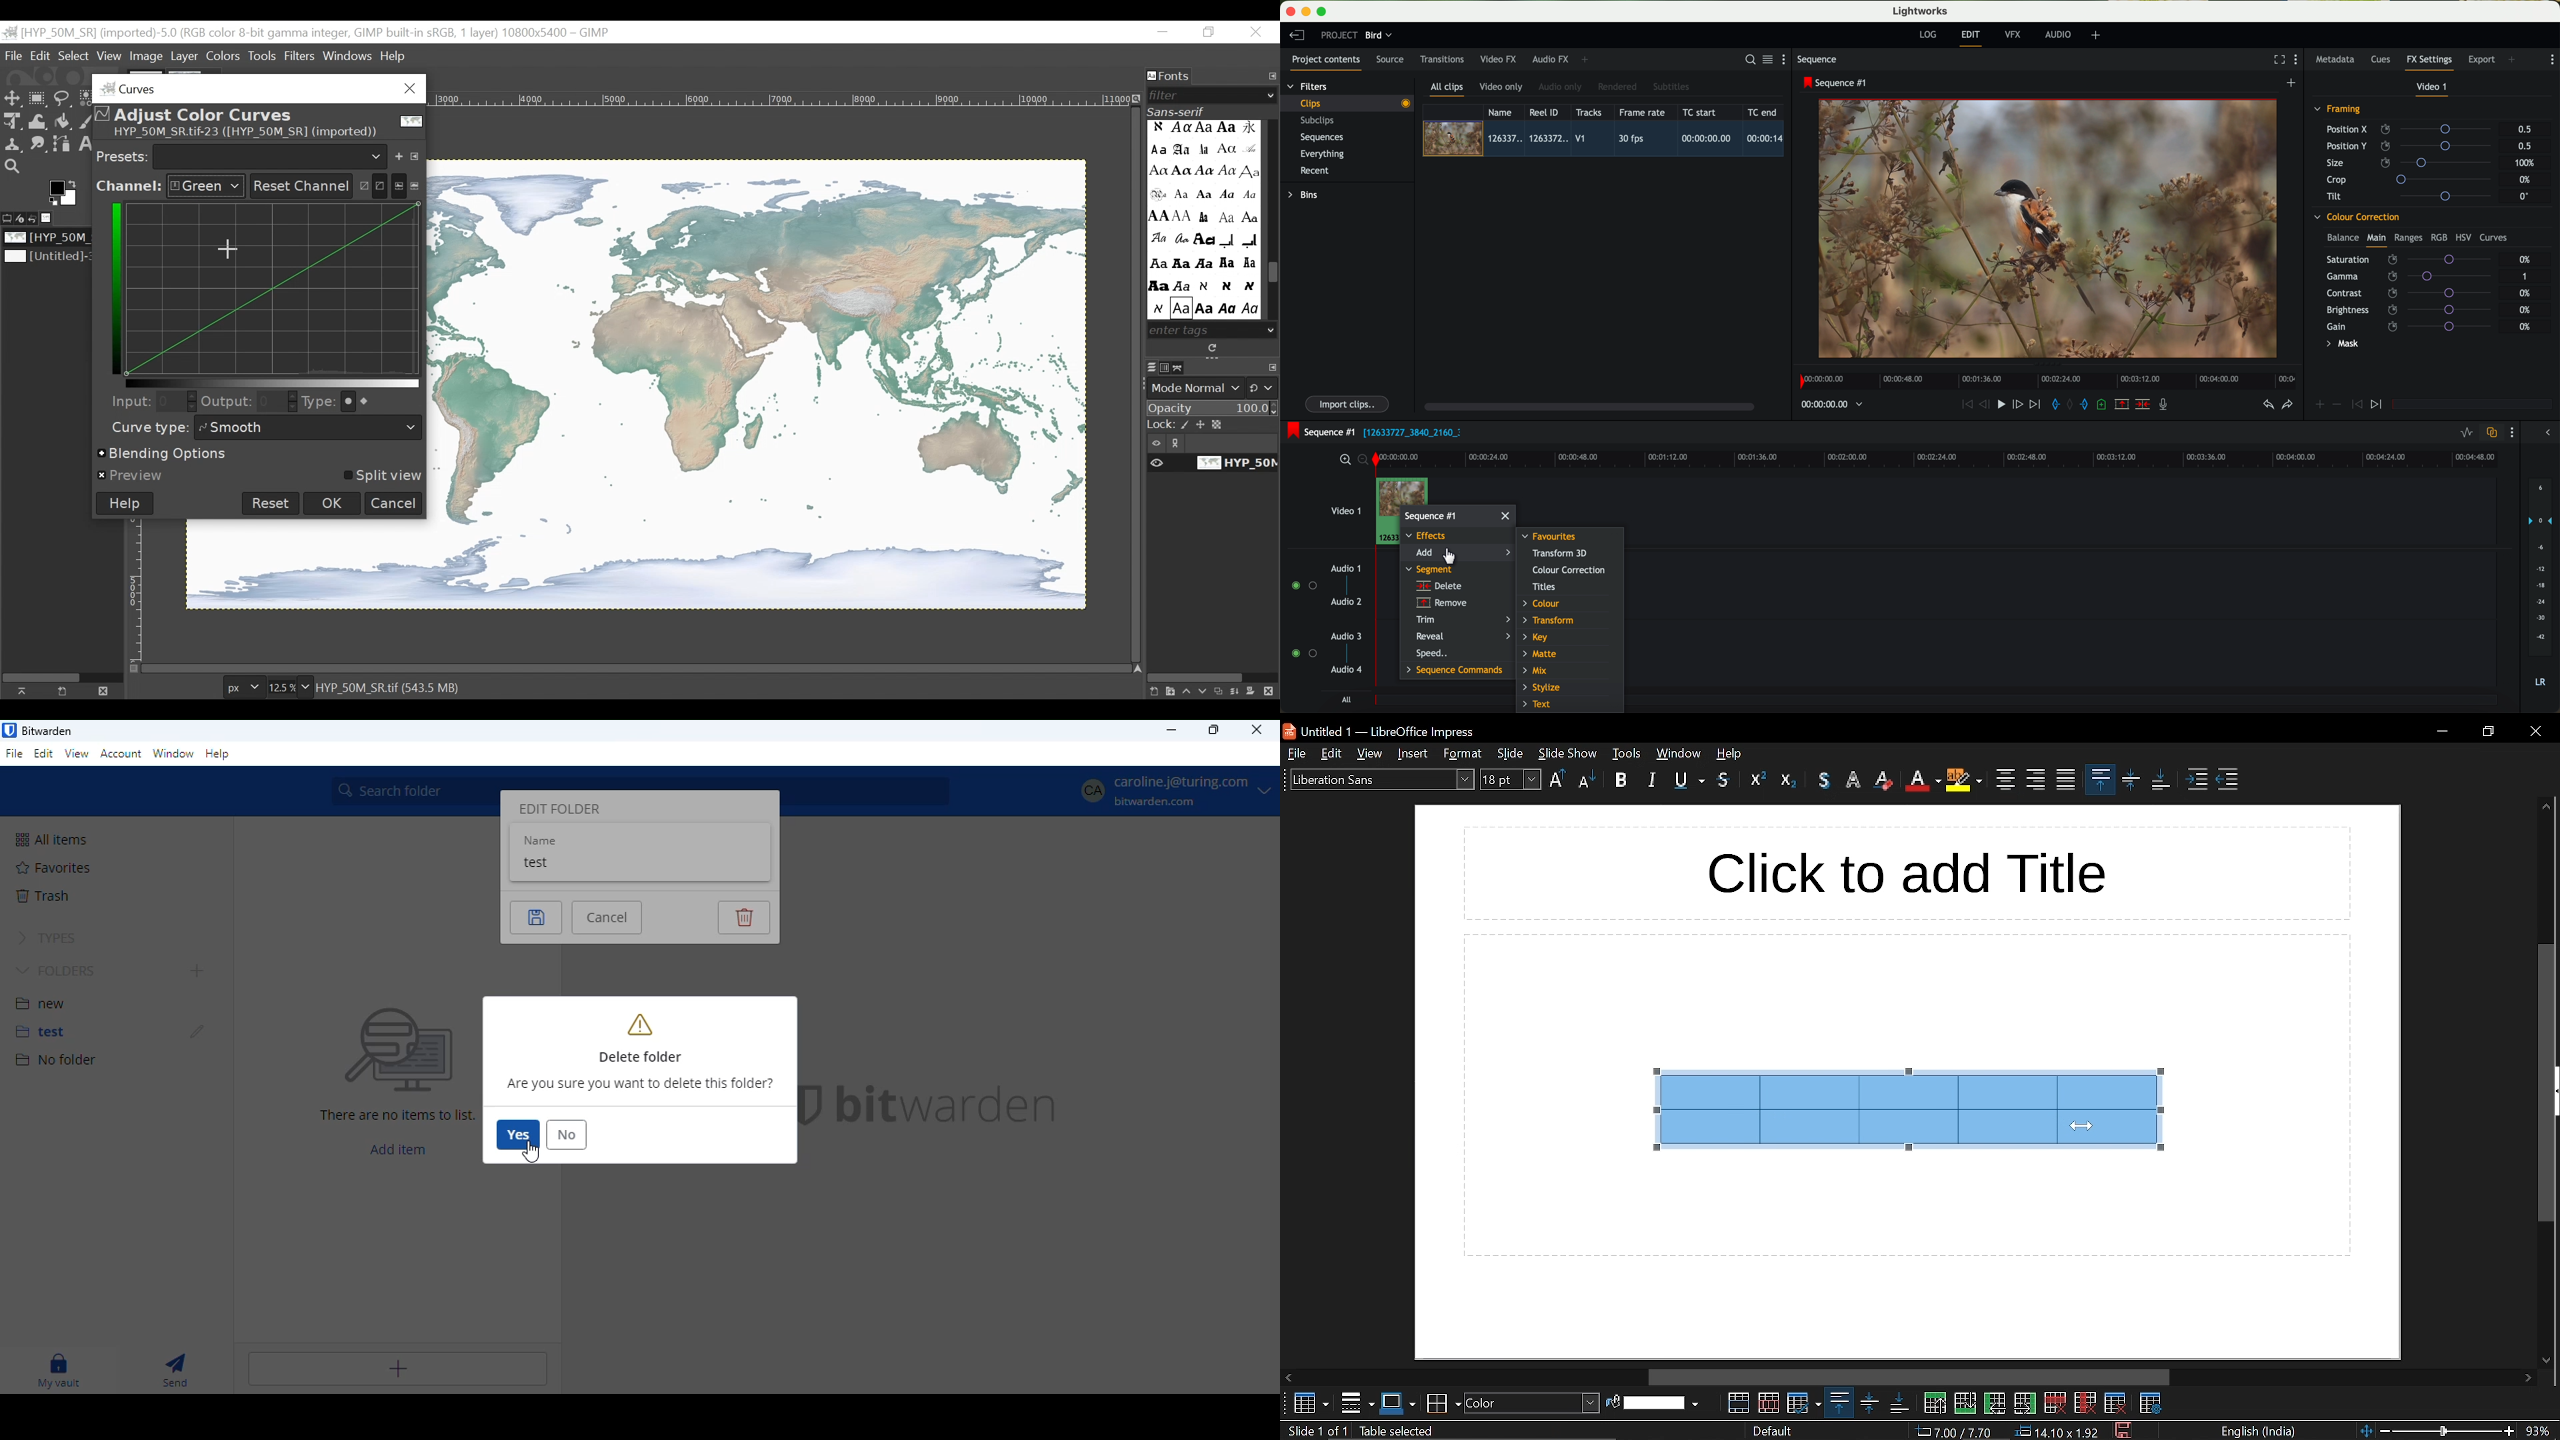 This screenshot has height=1456, width=2576. I want to click on Rectangle Select tool, so click(38, 99).